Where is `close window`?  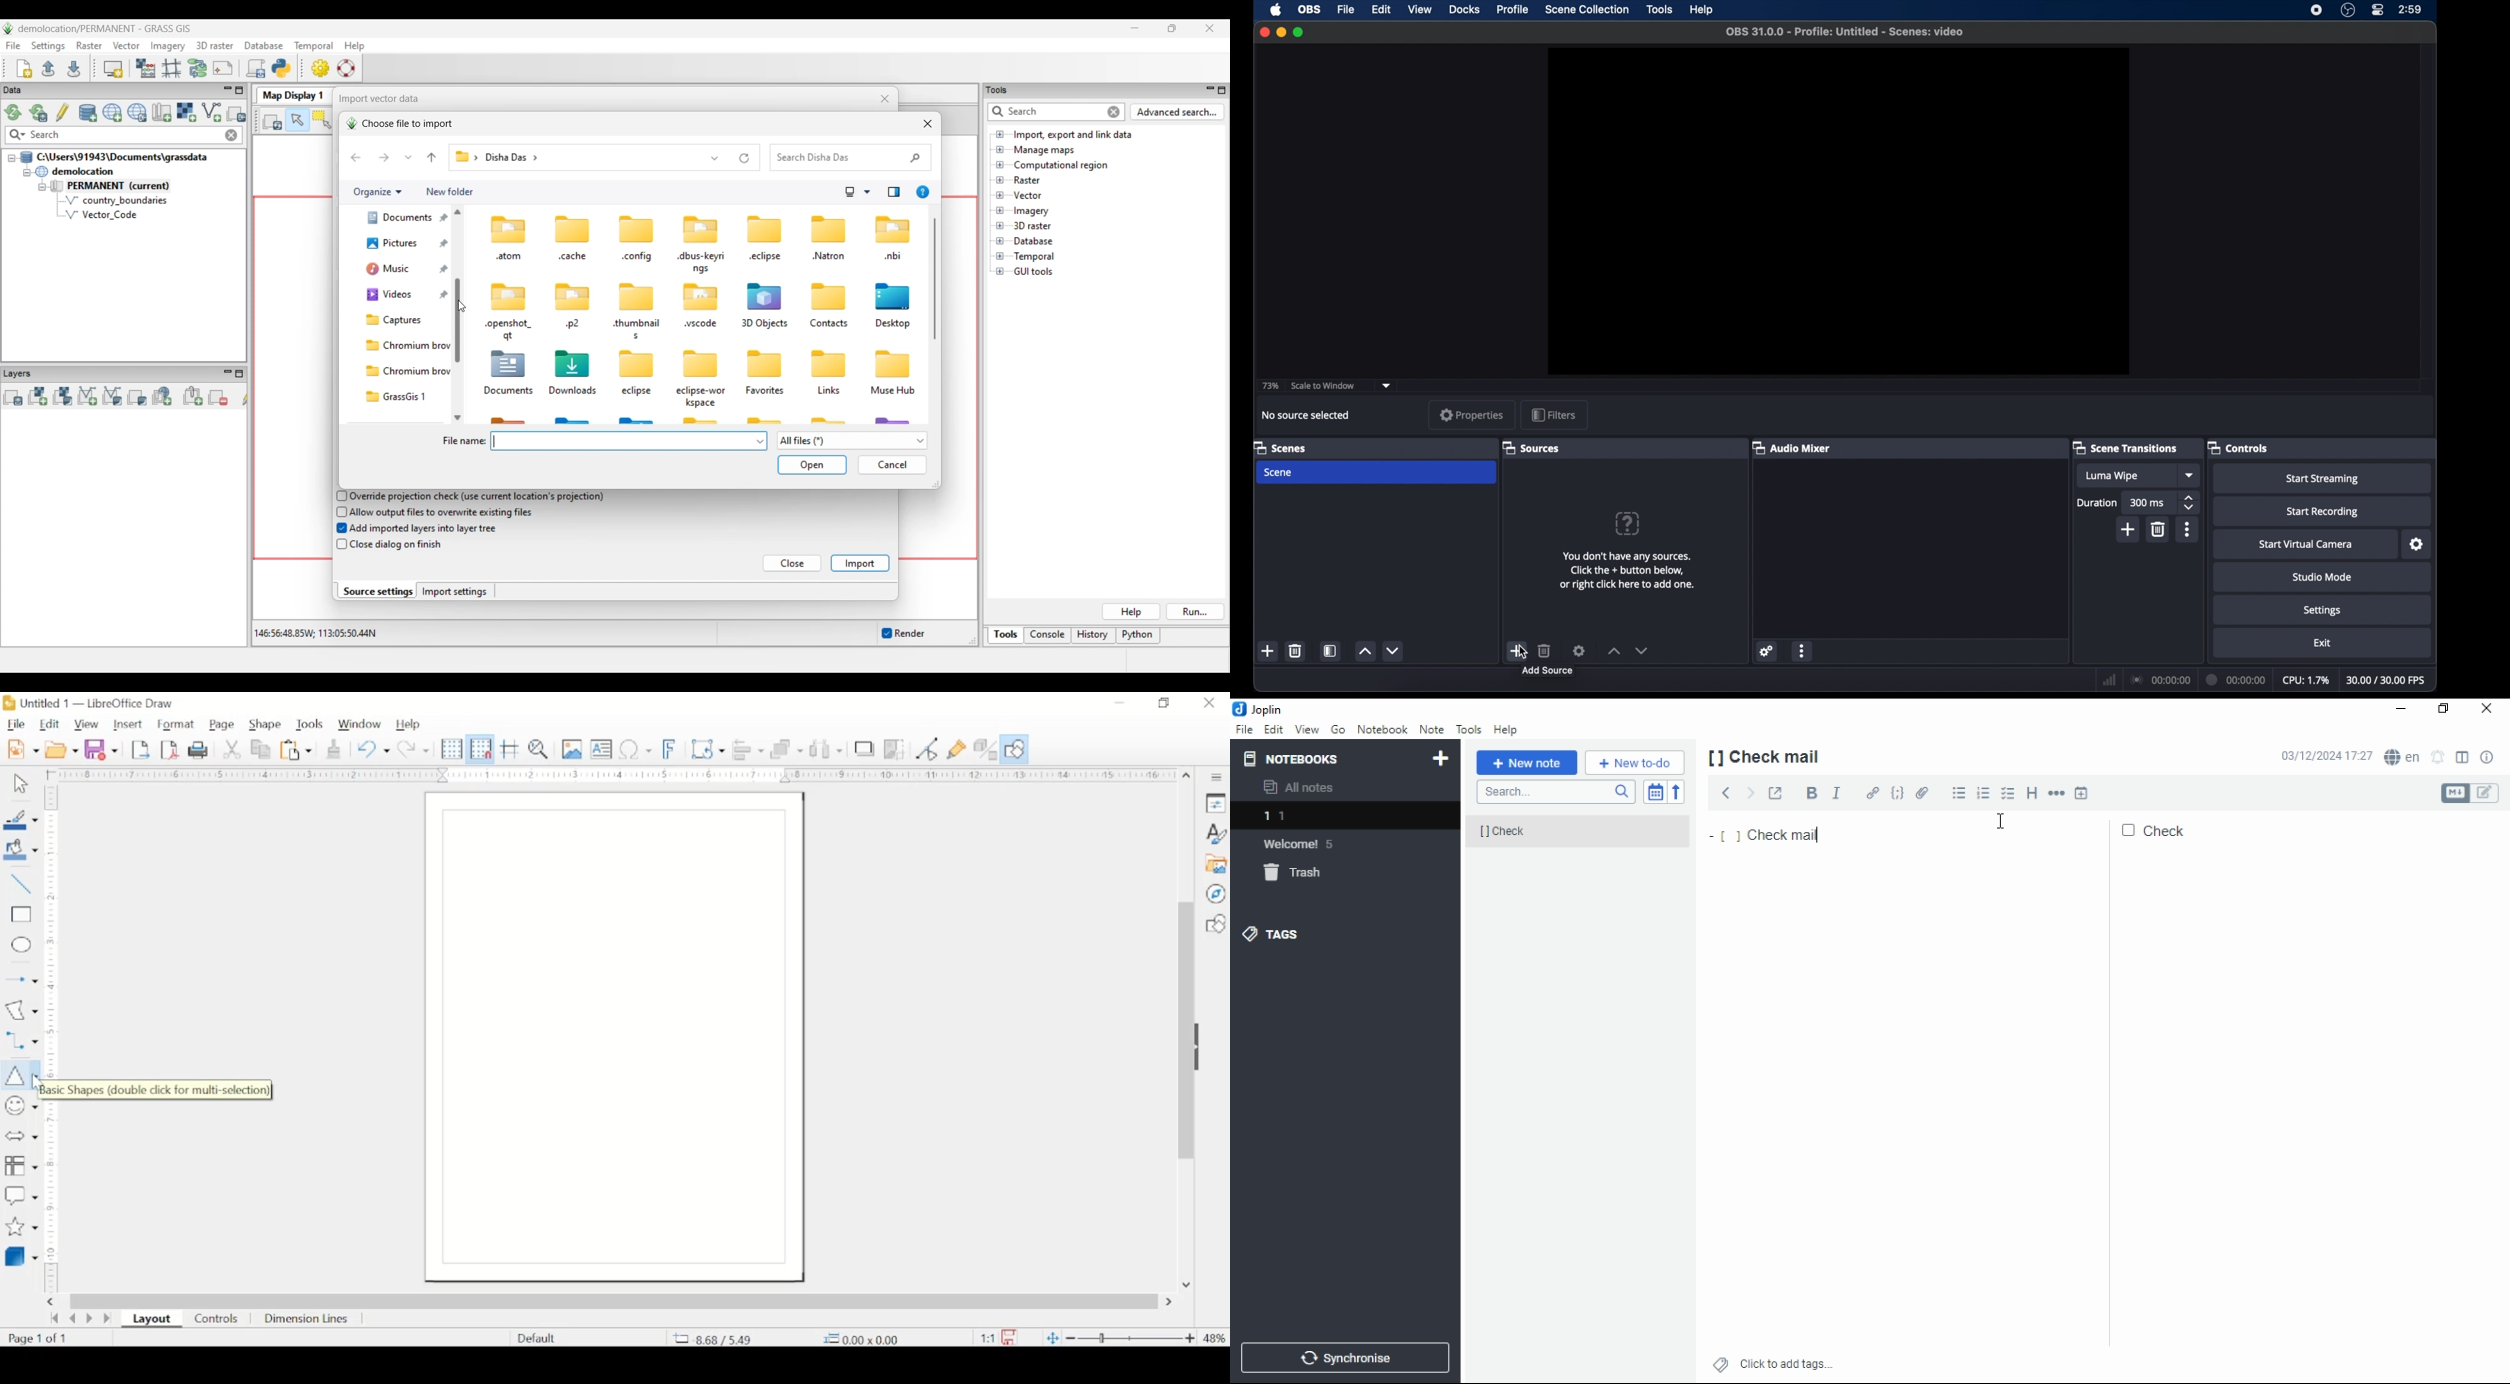 close window is located at coordinates (2487, 710).